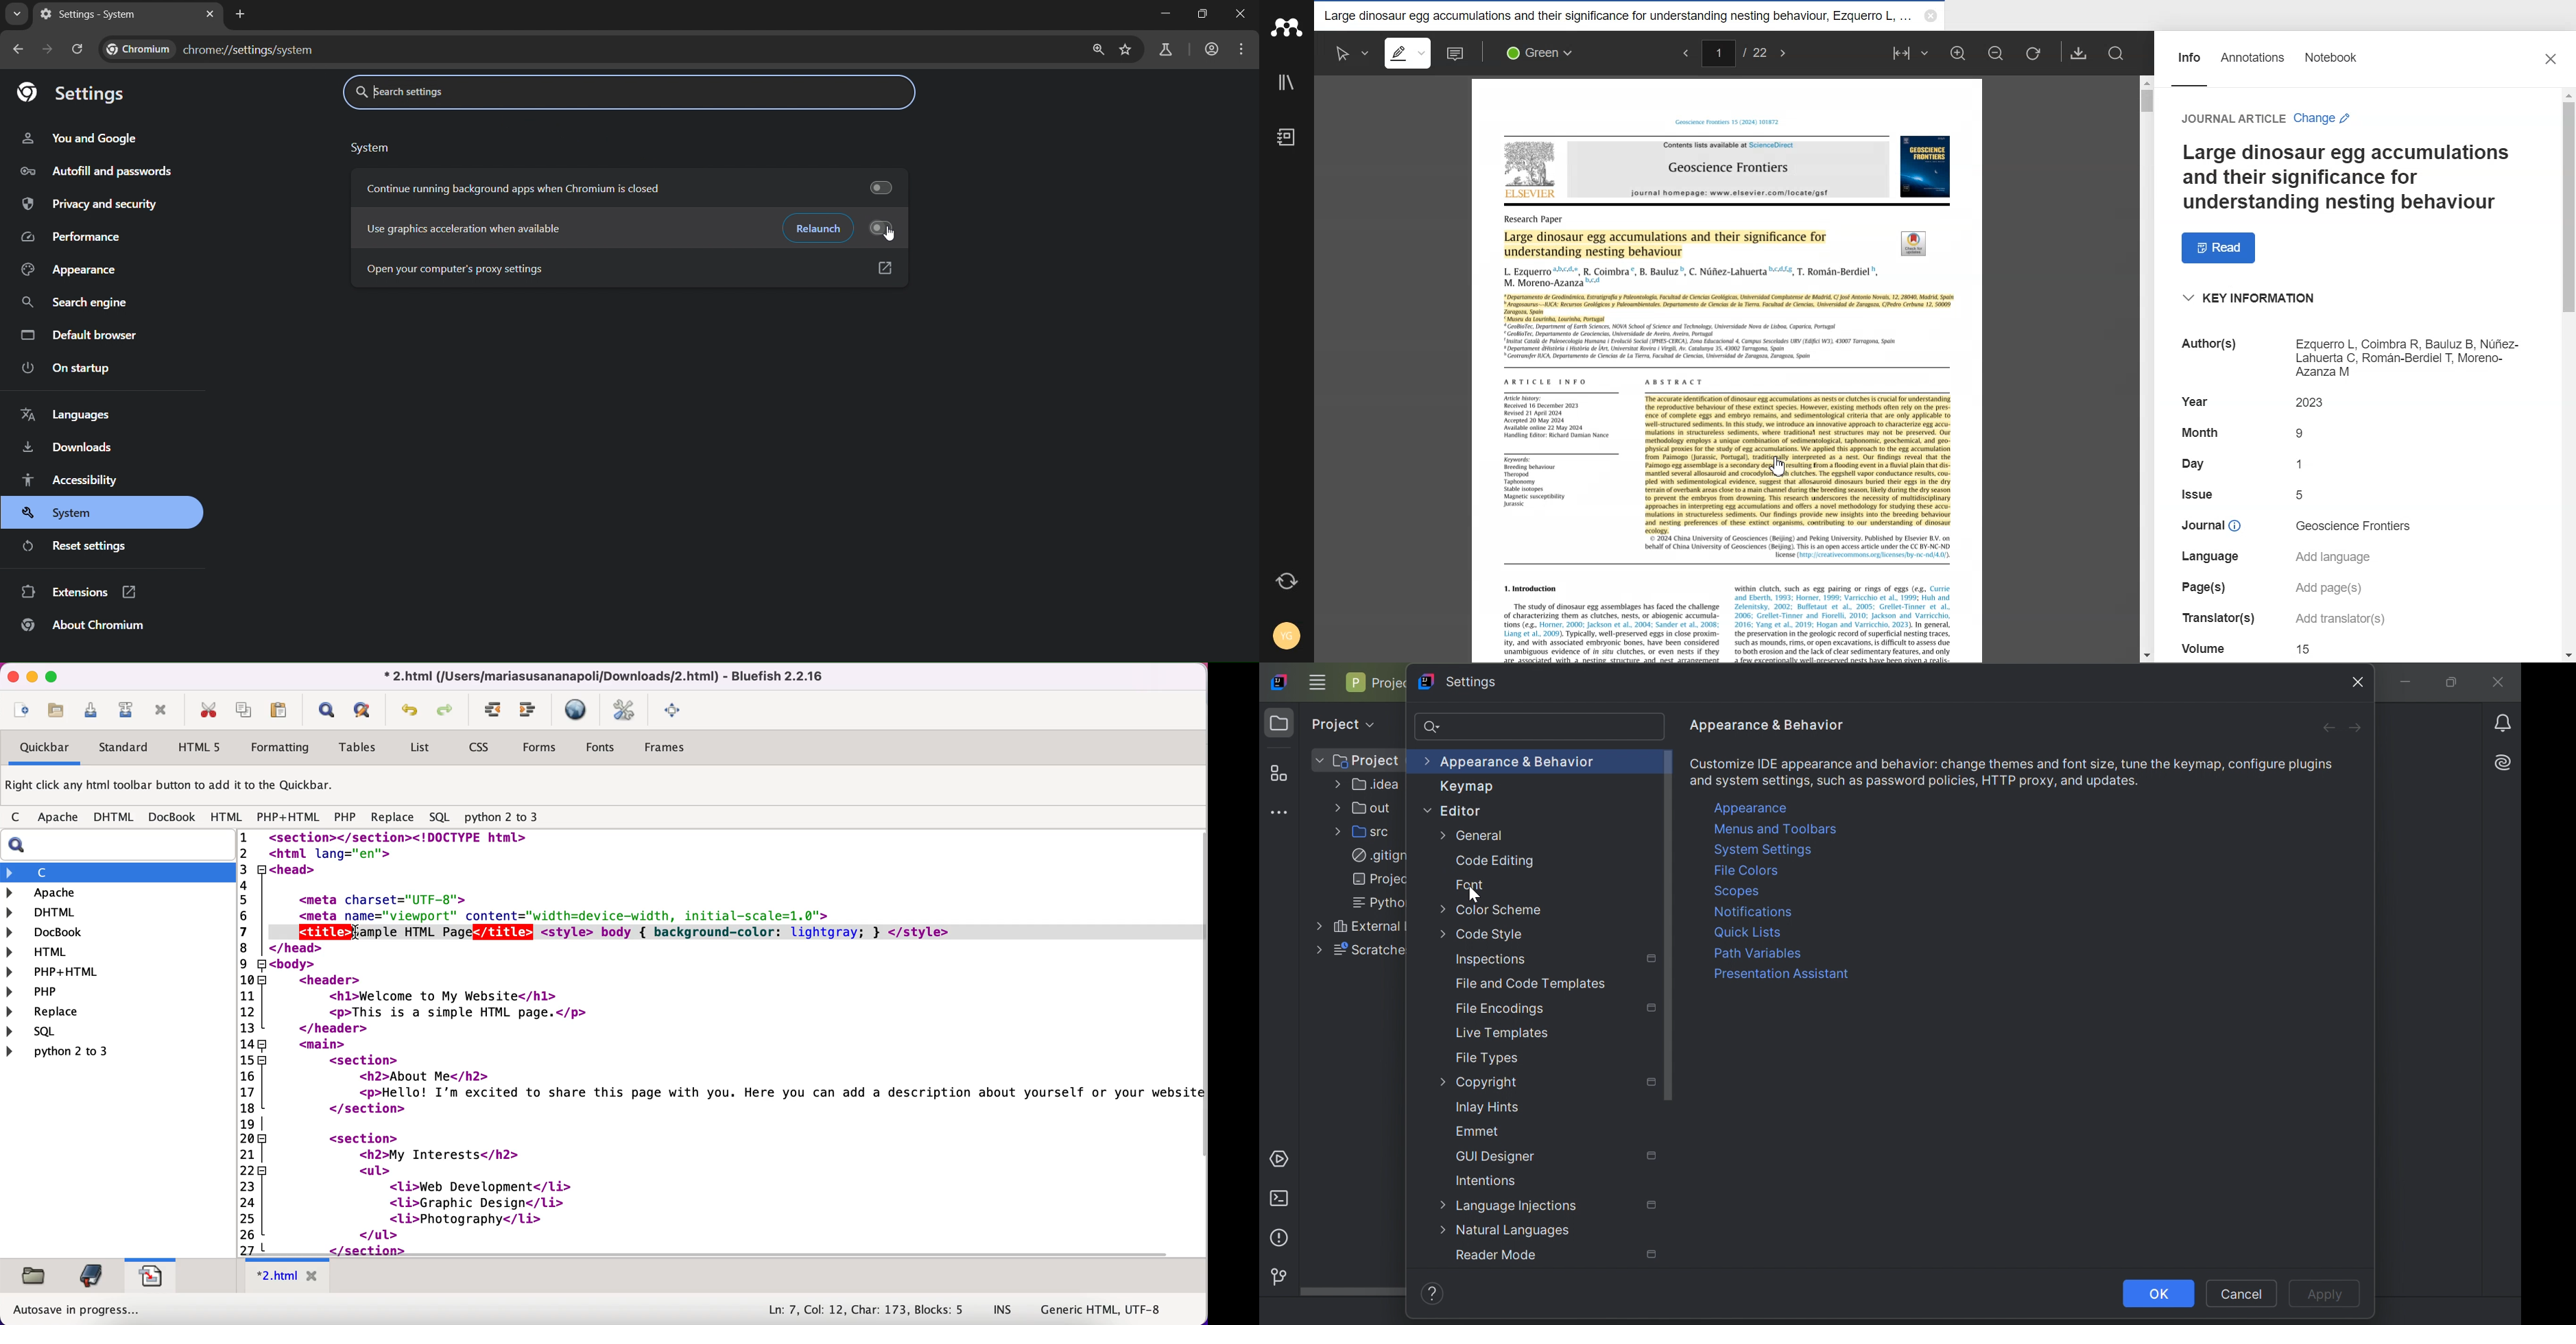  Describe the element at coordinates (1276, 1275) in the screenshot. I see `Version control` at that location.